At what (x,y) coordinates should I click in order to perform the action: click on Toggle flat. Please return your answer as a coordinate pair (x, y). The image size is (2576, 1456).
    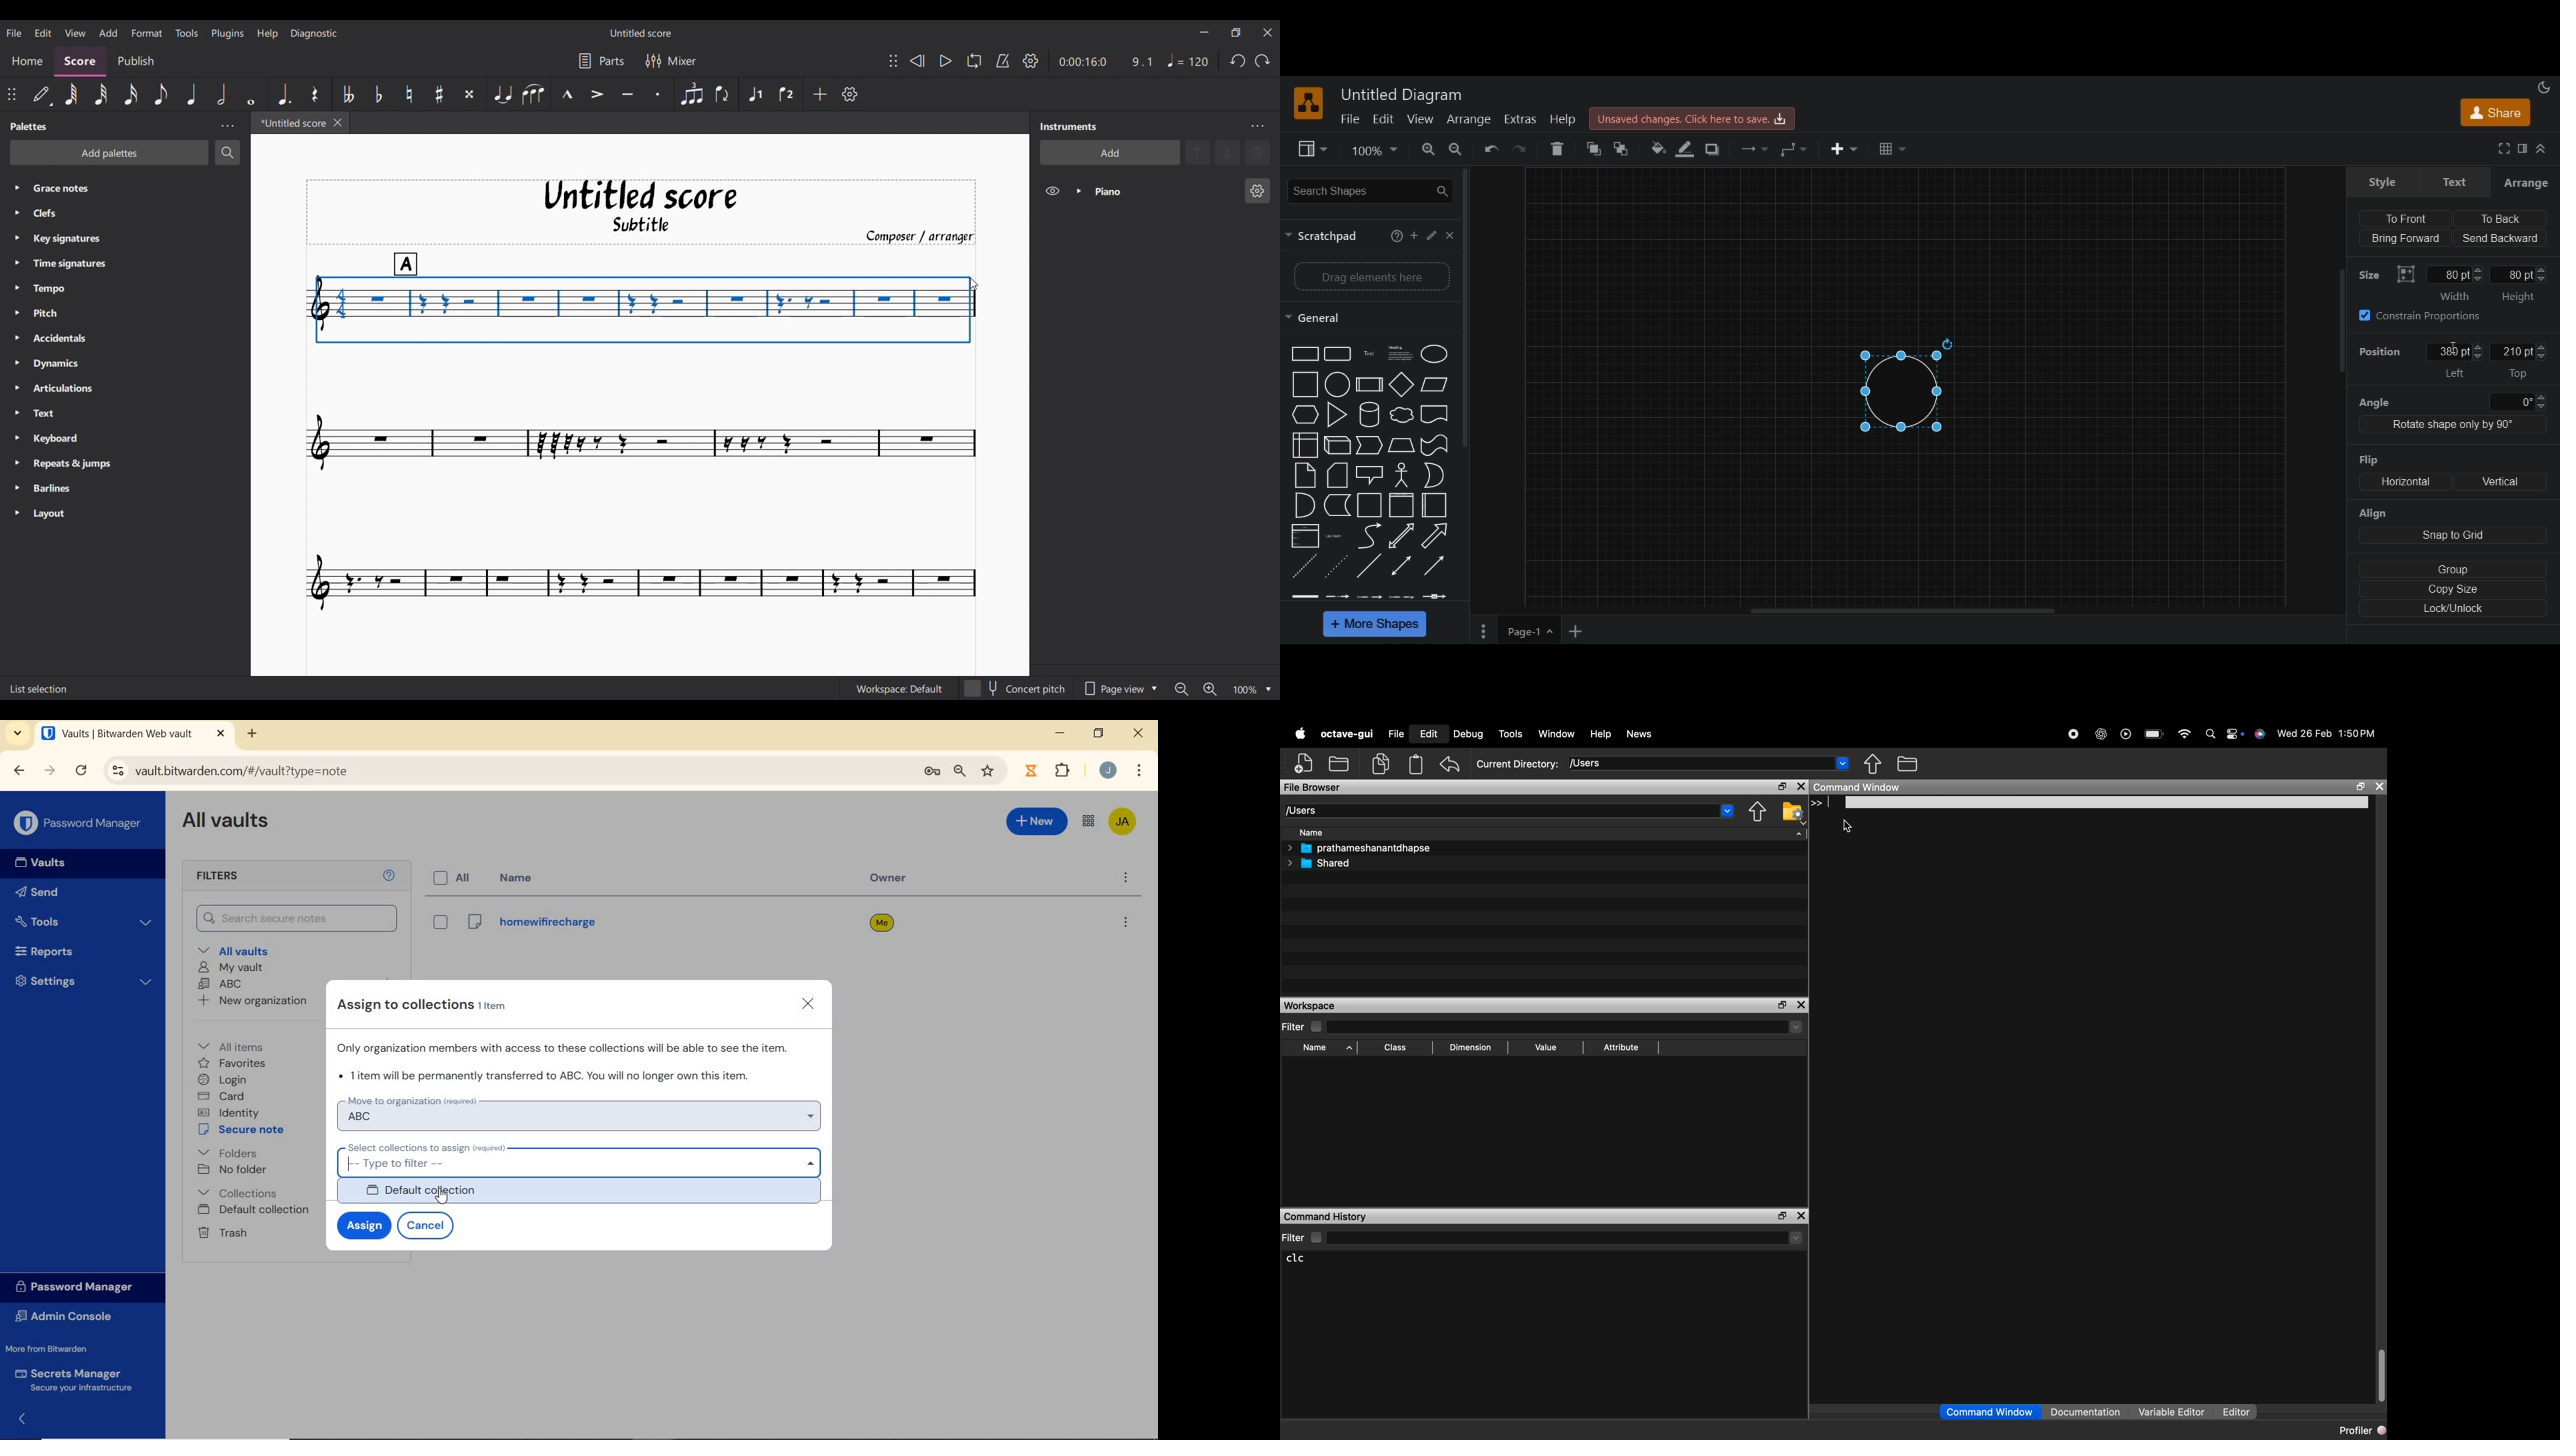
    Looking at the image, I should click on (379, 94).